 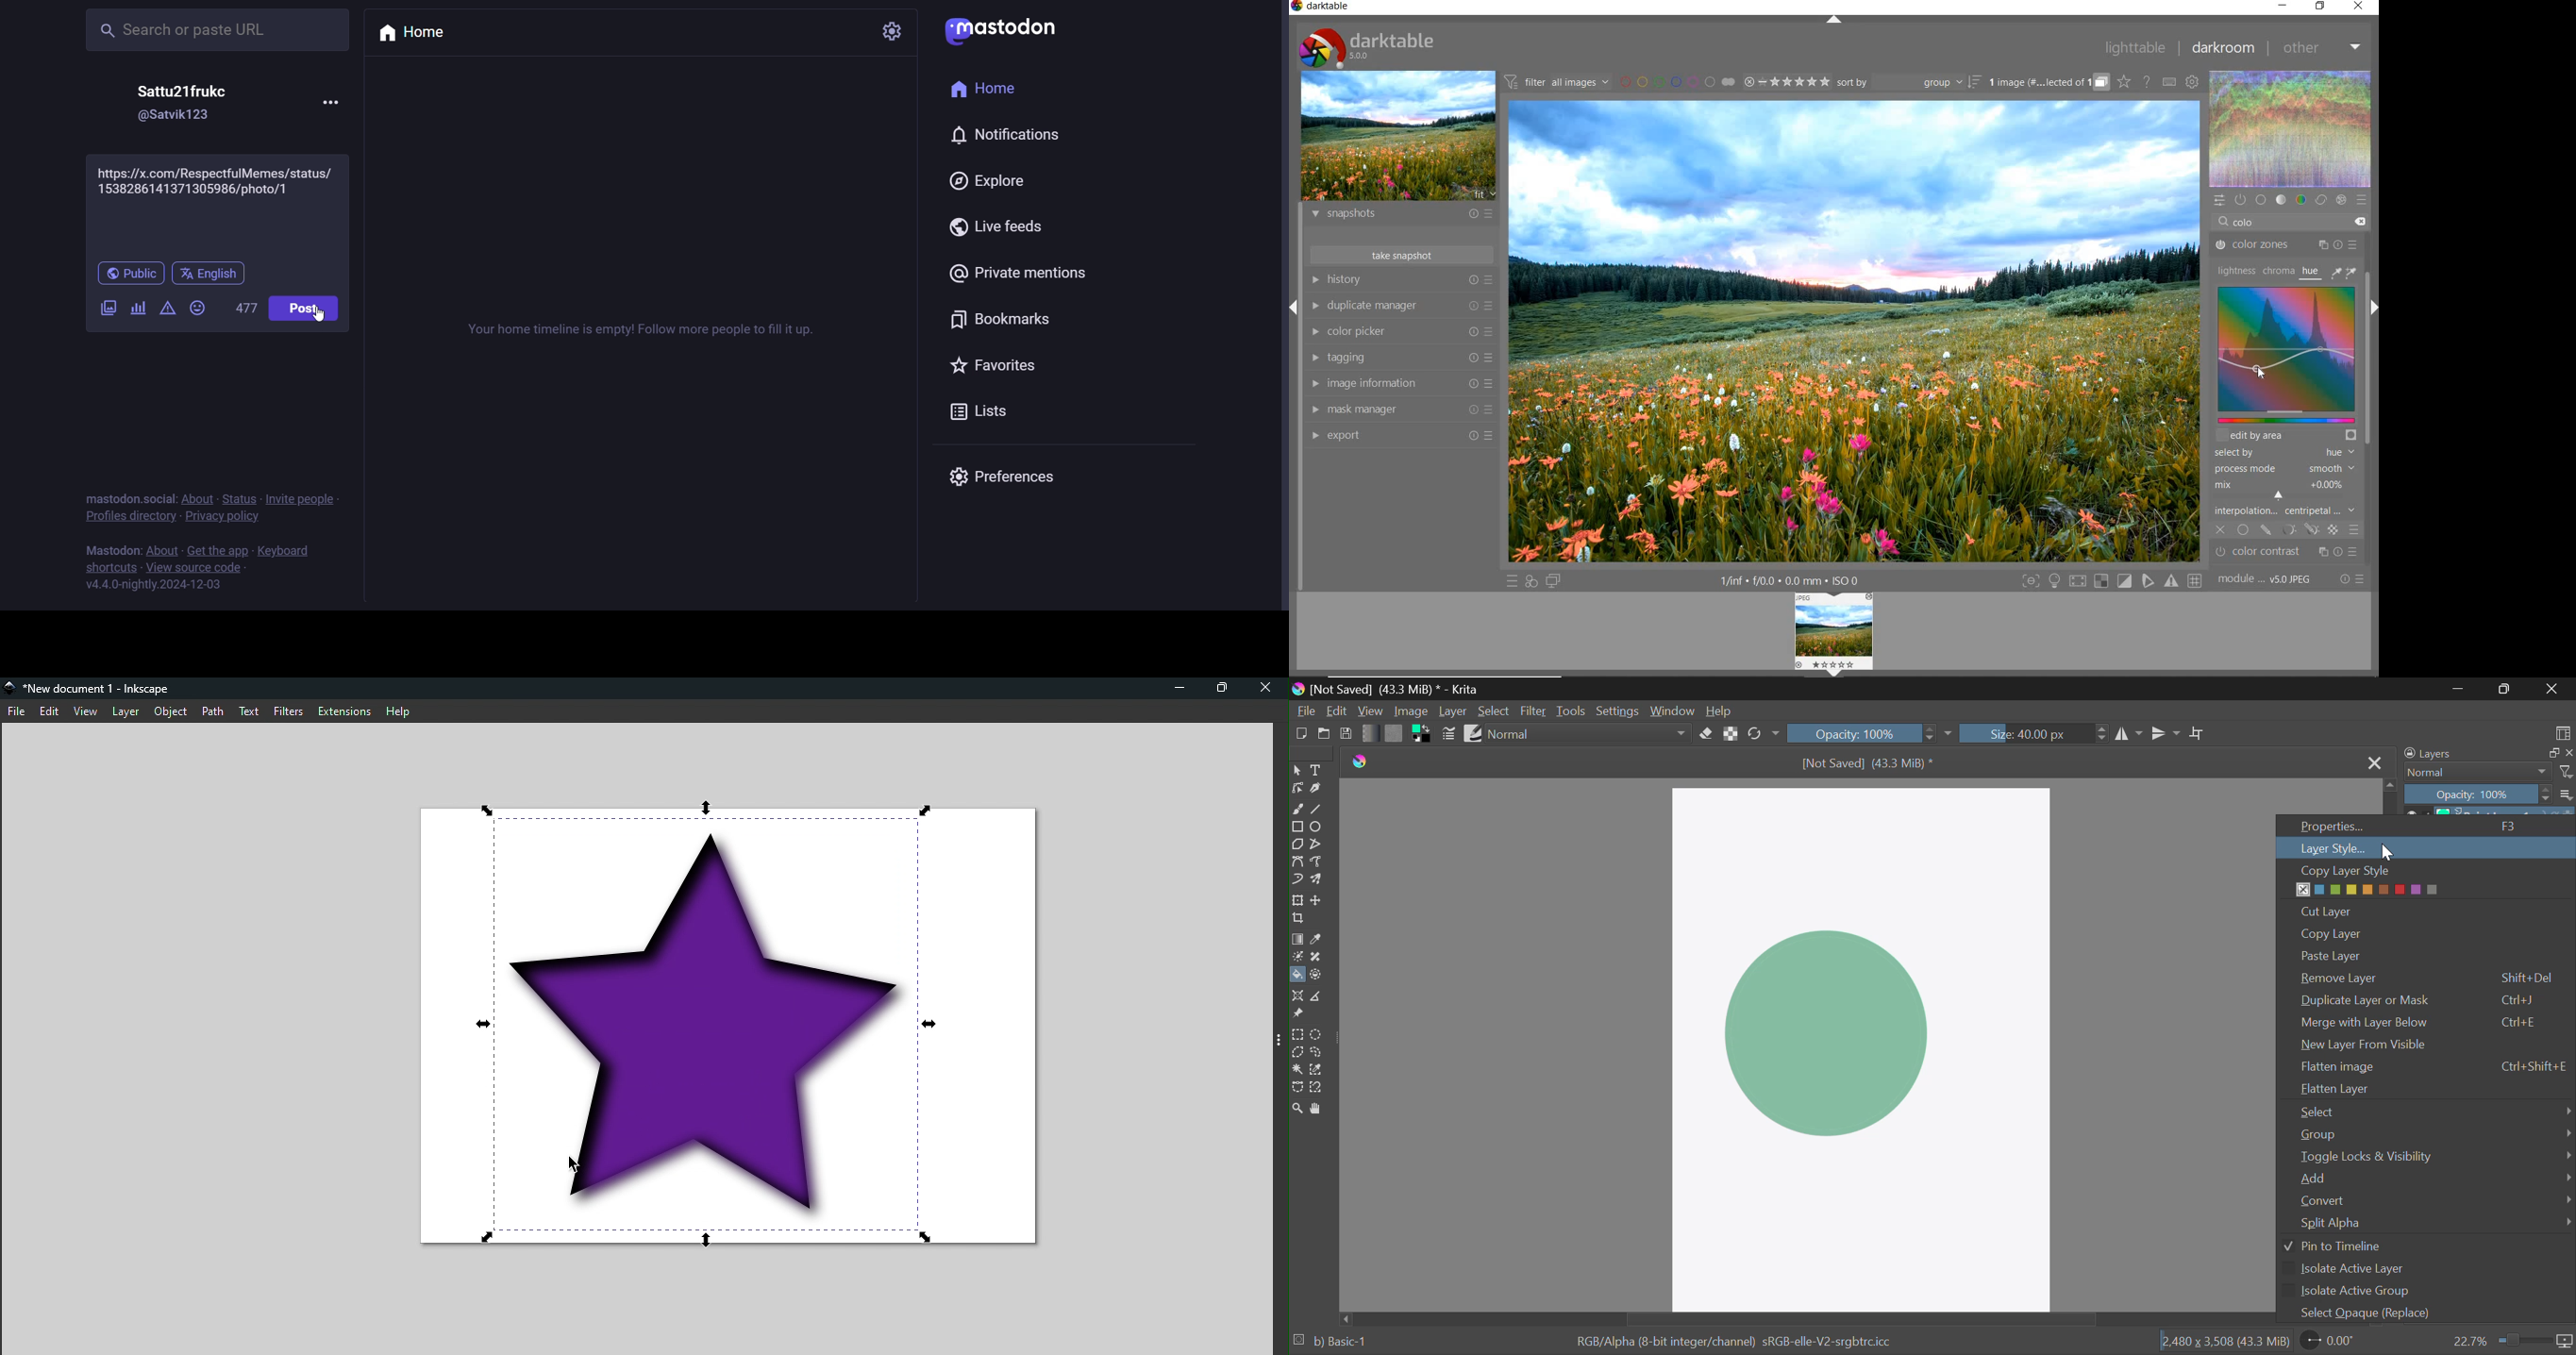 I want to click on Split Alpha, so click(x=2432, y=1222).